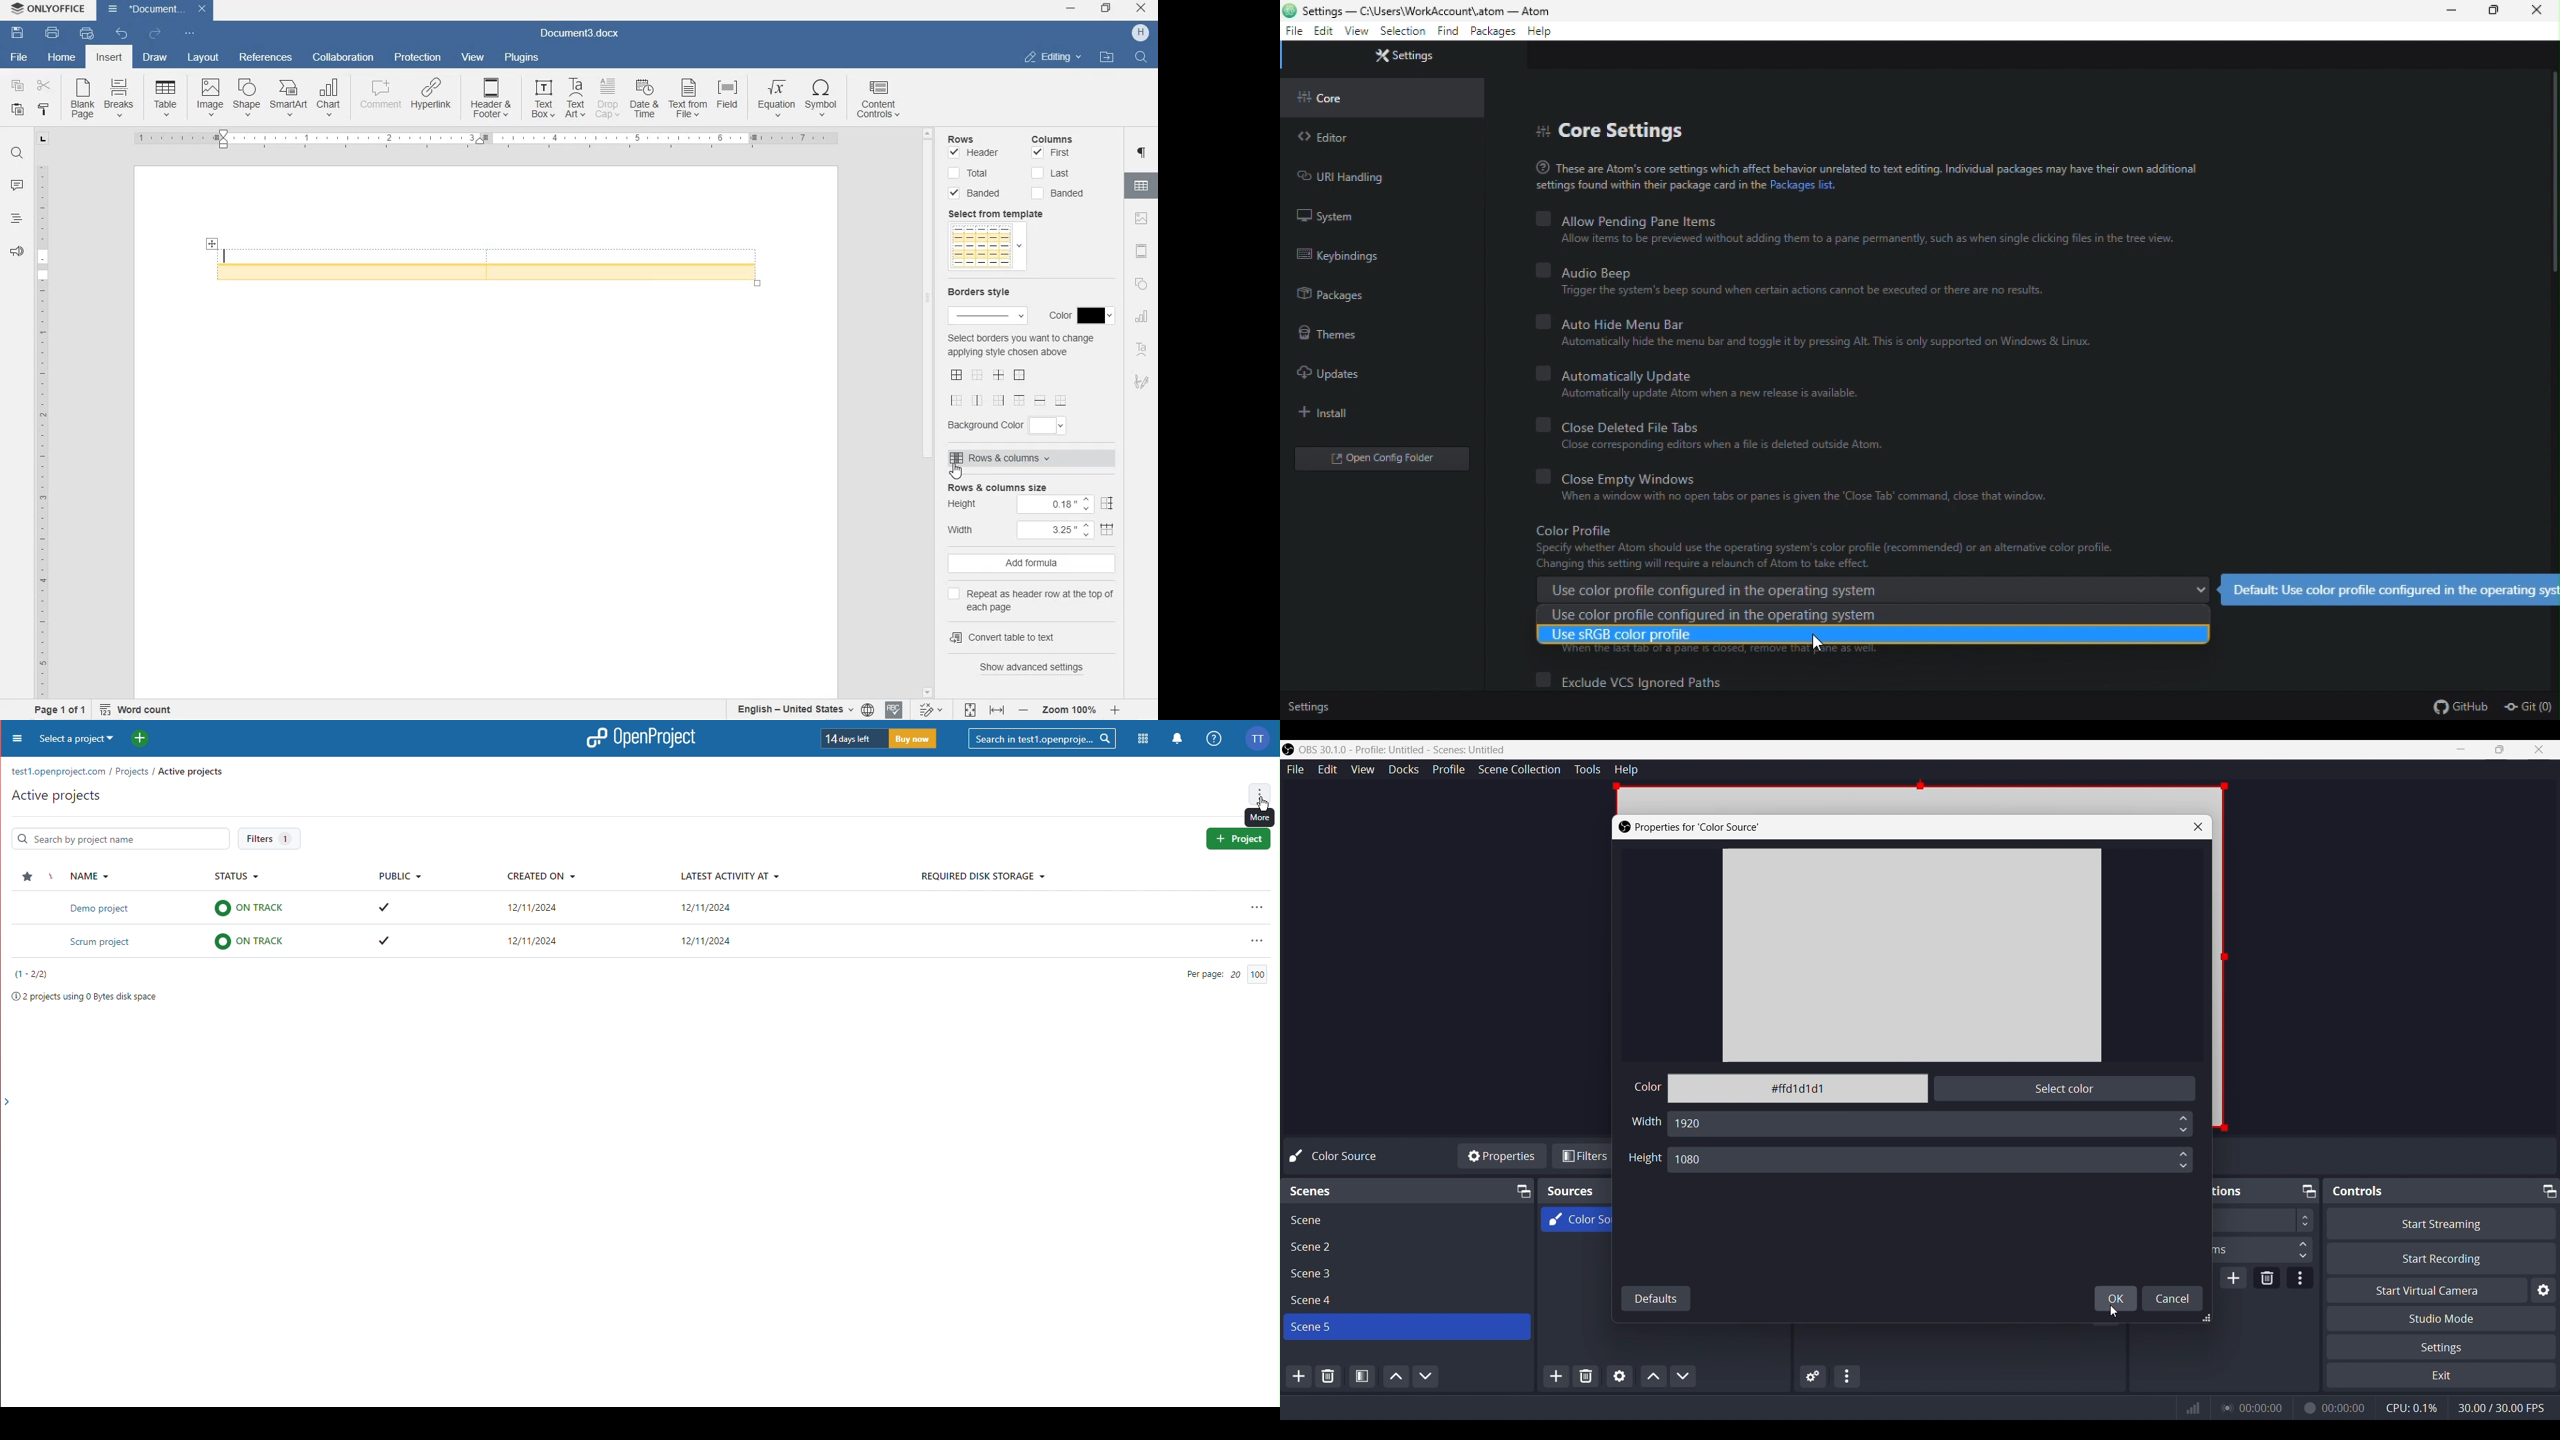  What do you see at coordinates (777, 97) in the screenshot?
I see `Equation` at bounding box center [777, 97].